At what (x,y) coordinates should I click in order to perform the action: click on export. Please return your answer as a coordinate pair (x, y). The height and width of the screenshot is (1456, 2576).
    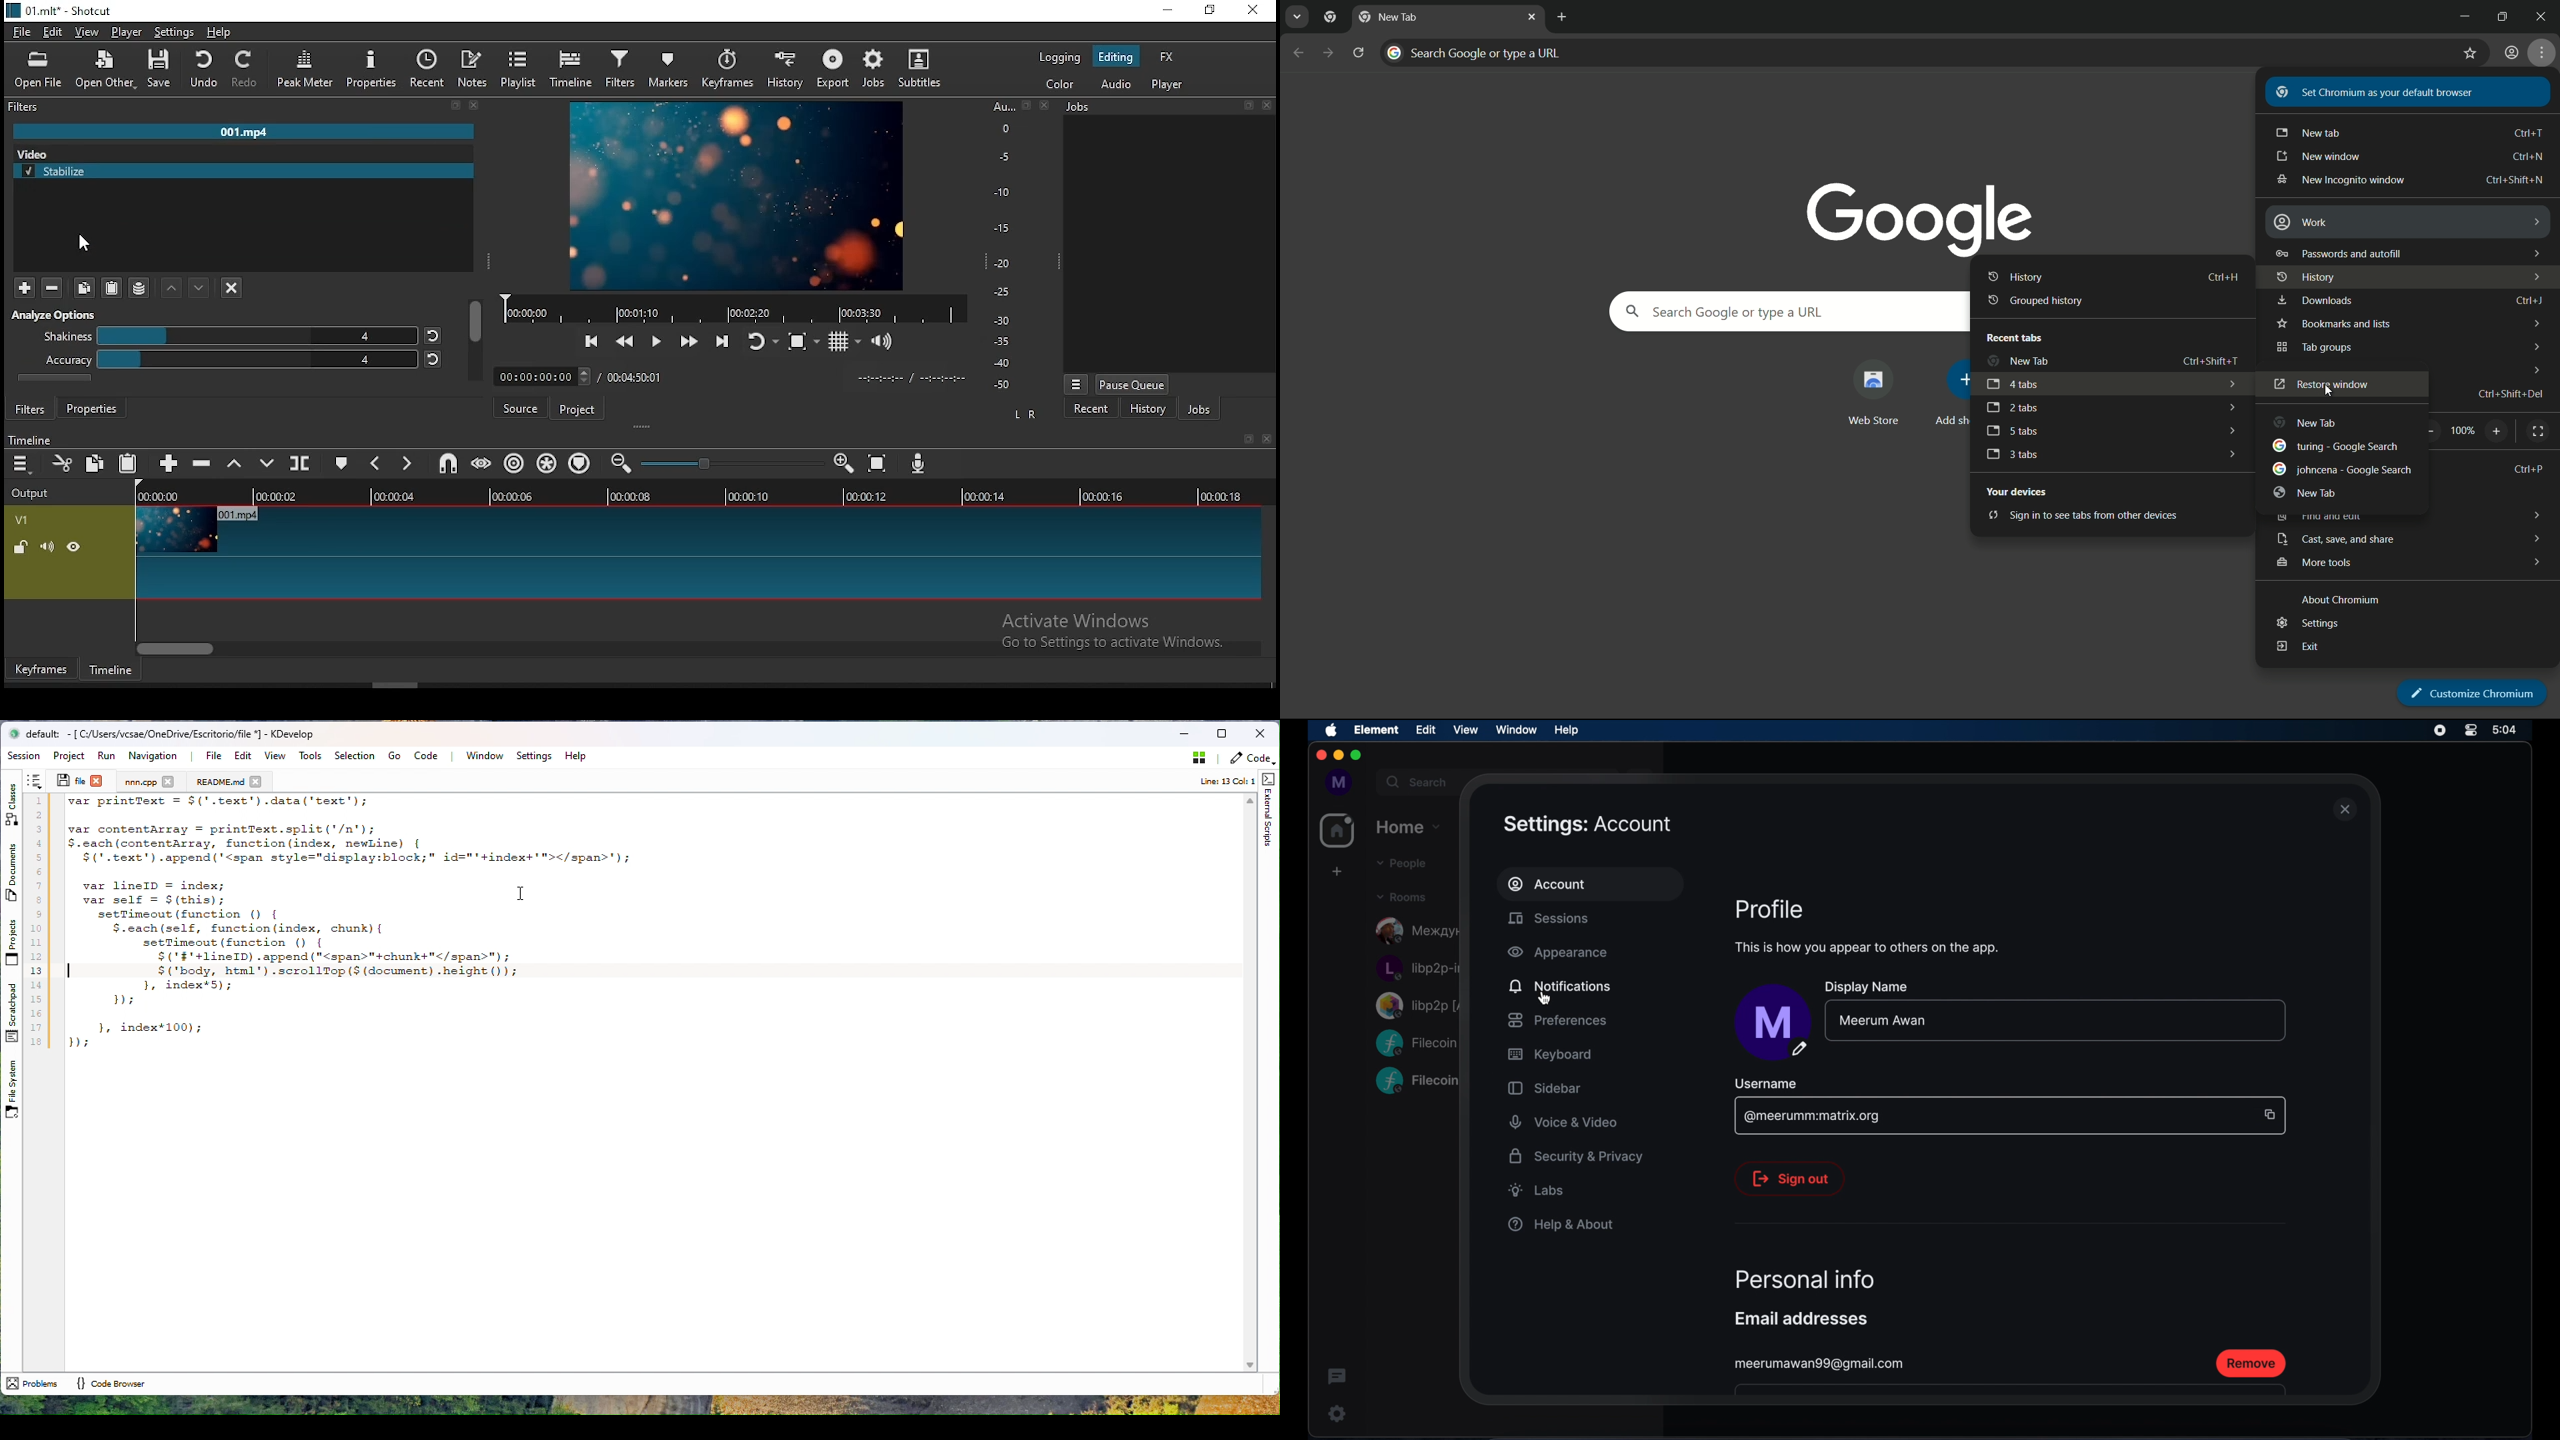
    Looking at the image, I should click on (831, 69).